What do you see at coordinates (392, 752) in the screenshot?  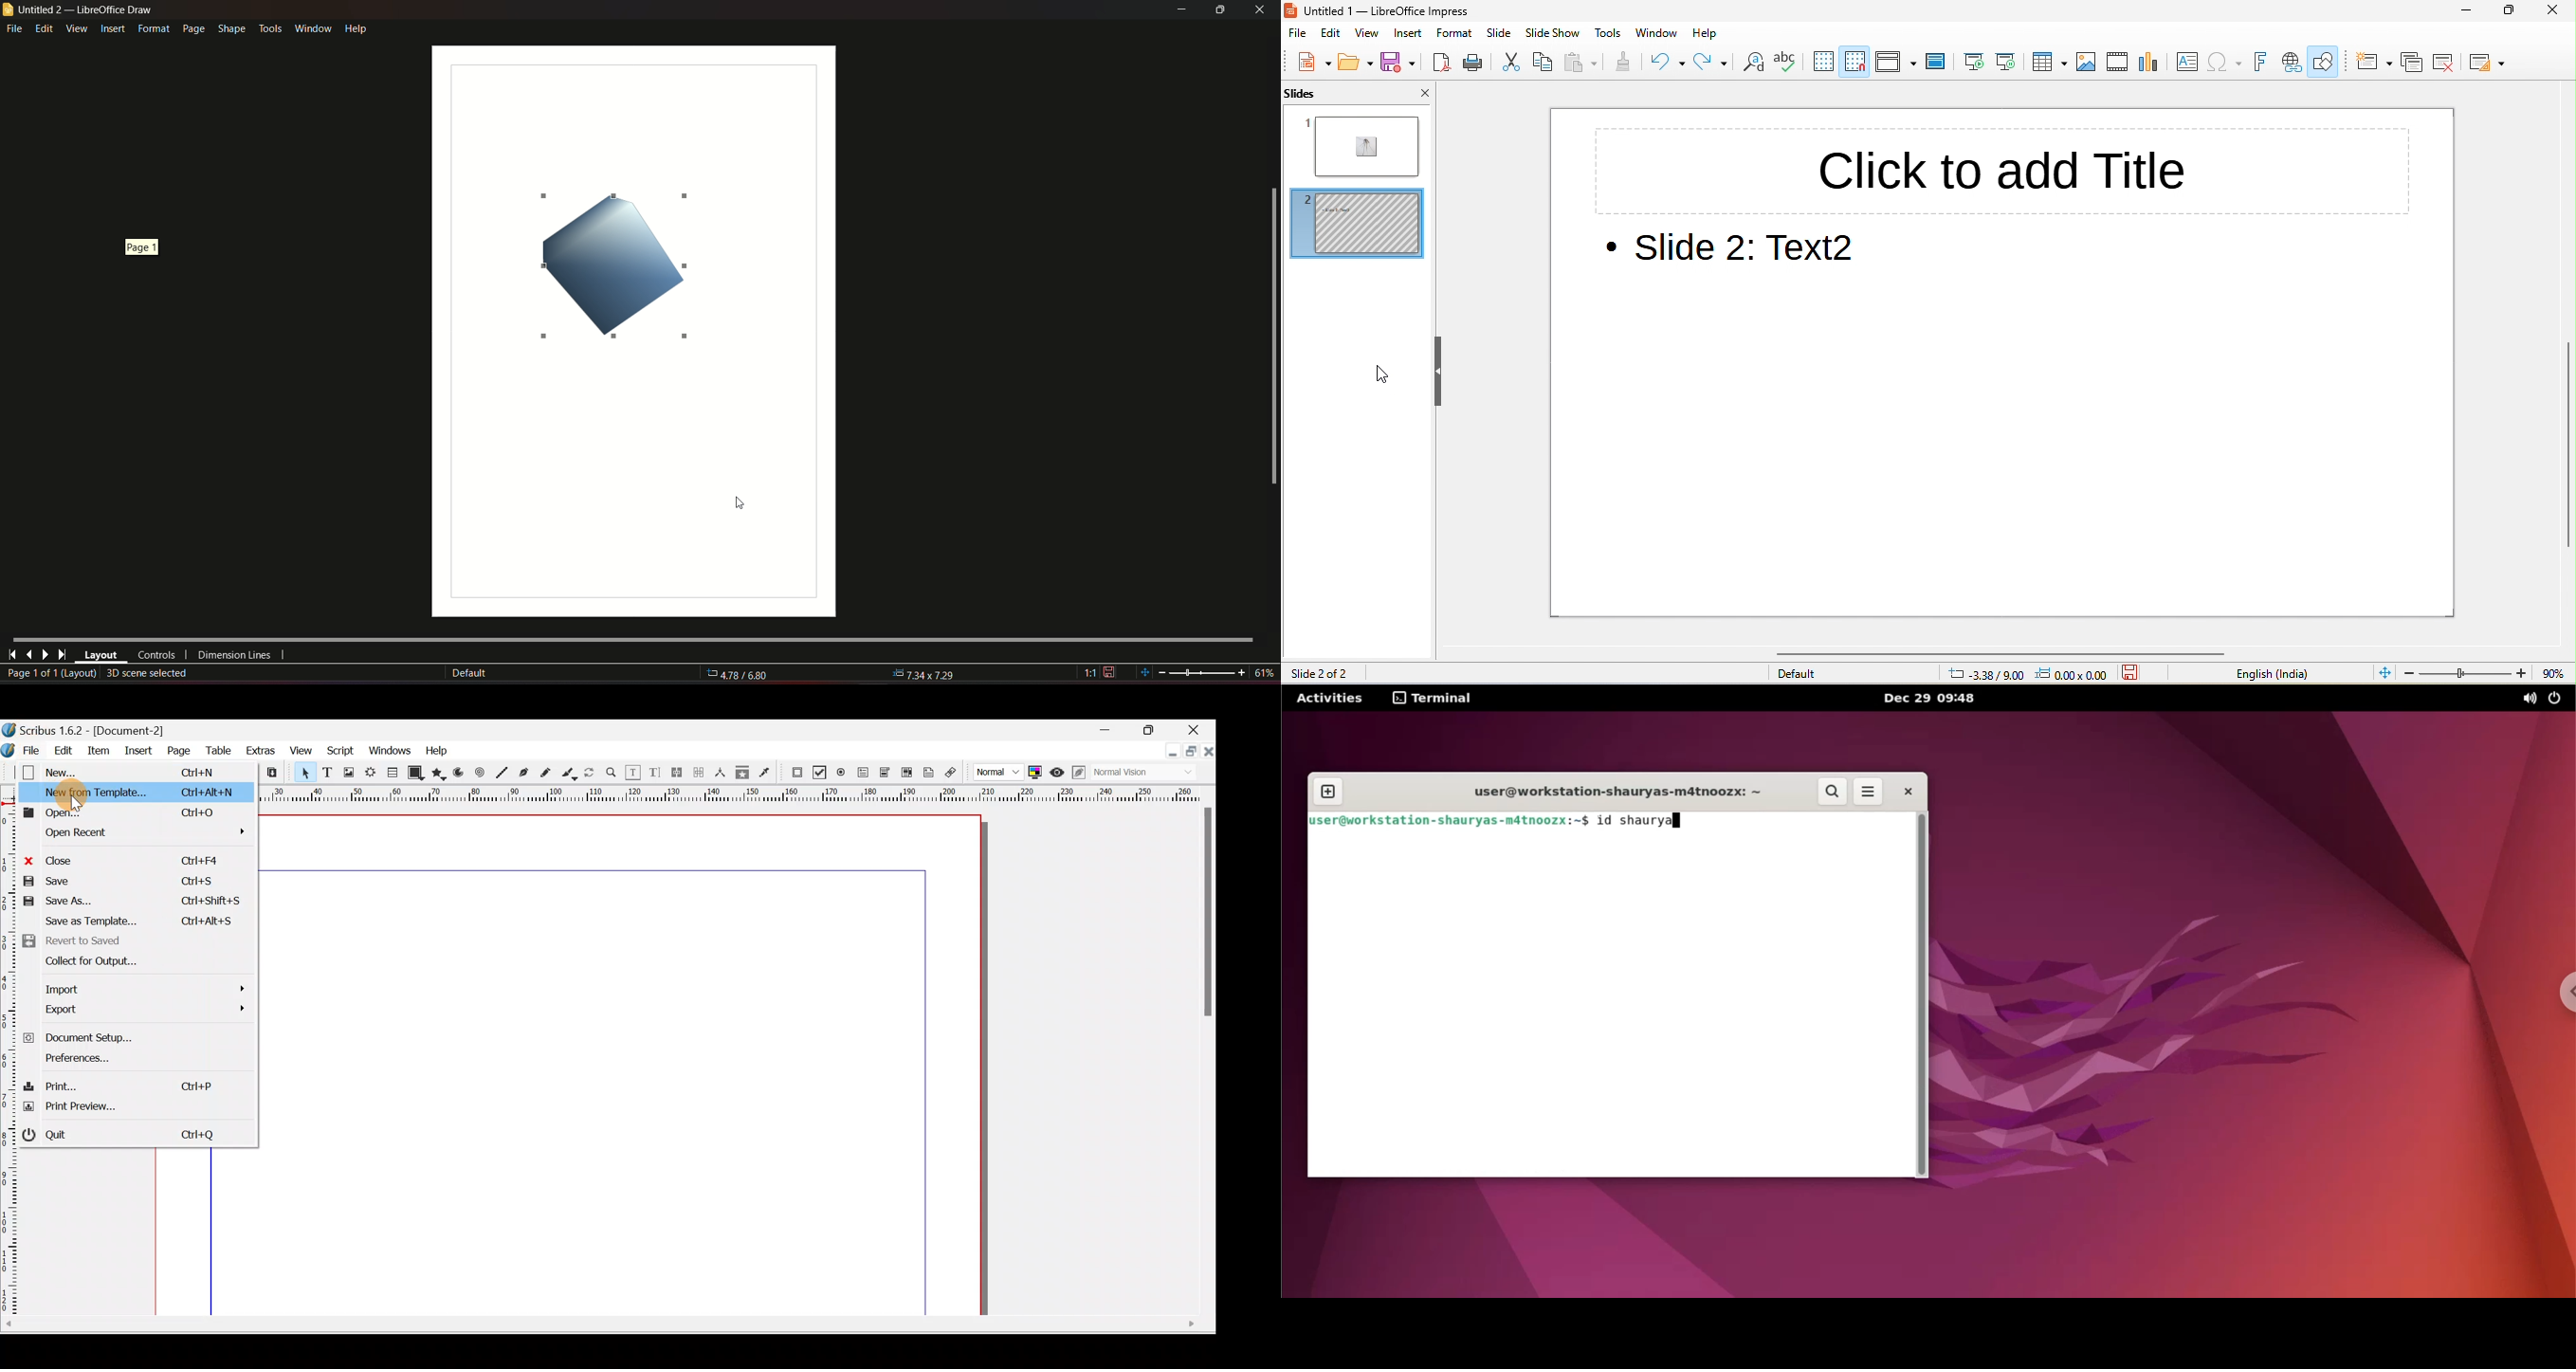 I see `Windows` at bounding box center [392, 752].